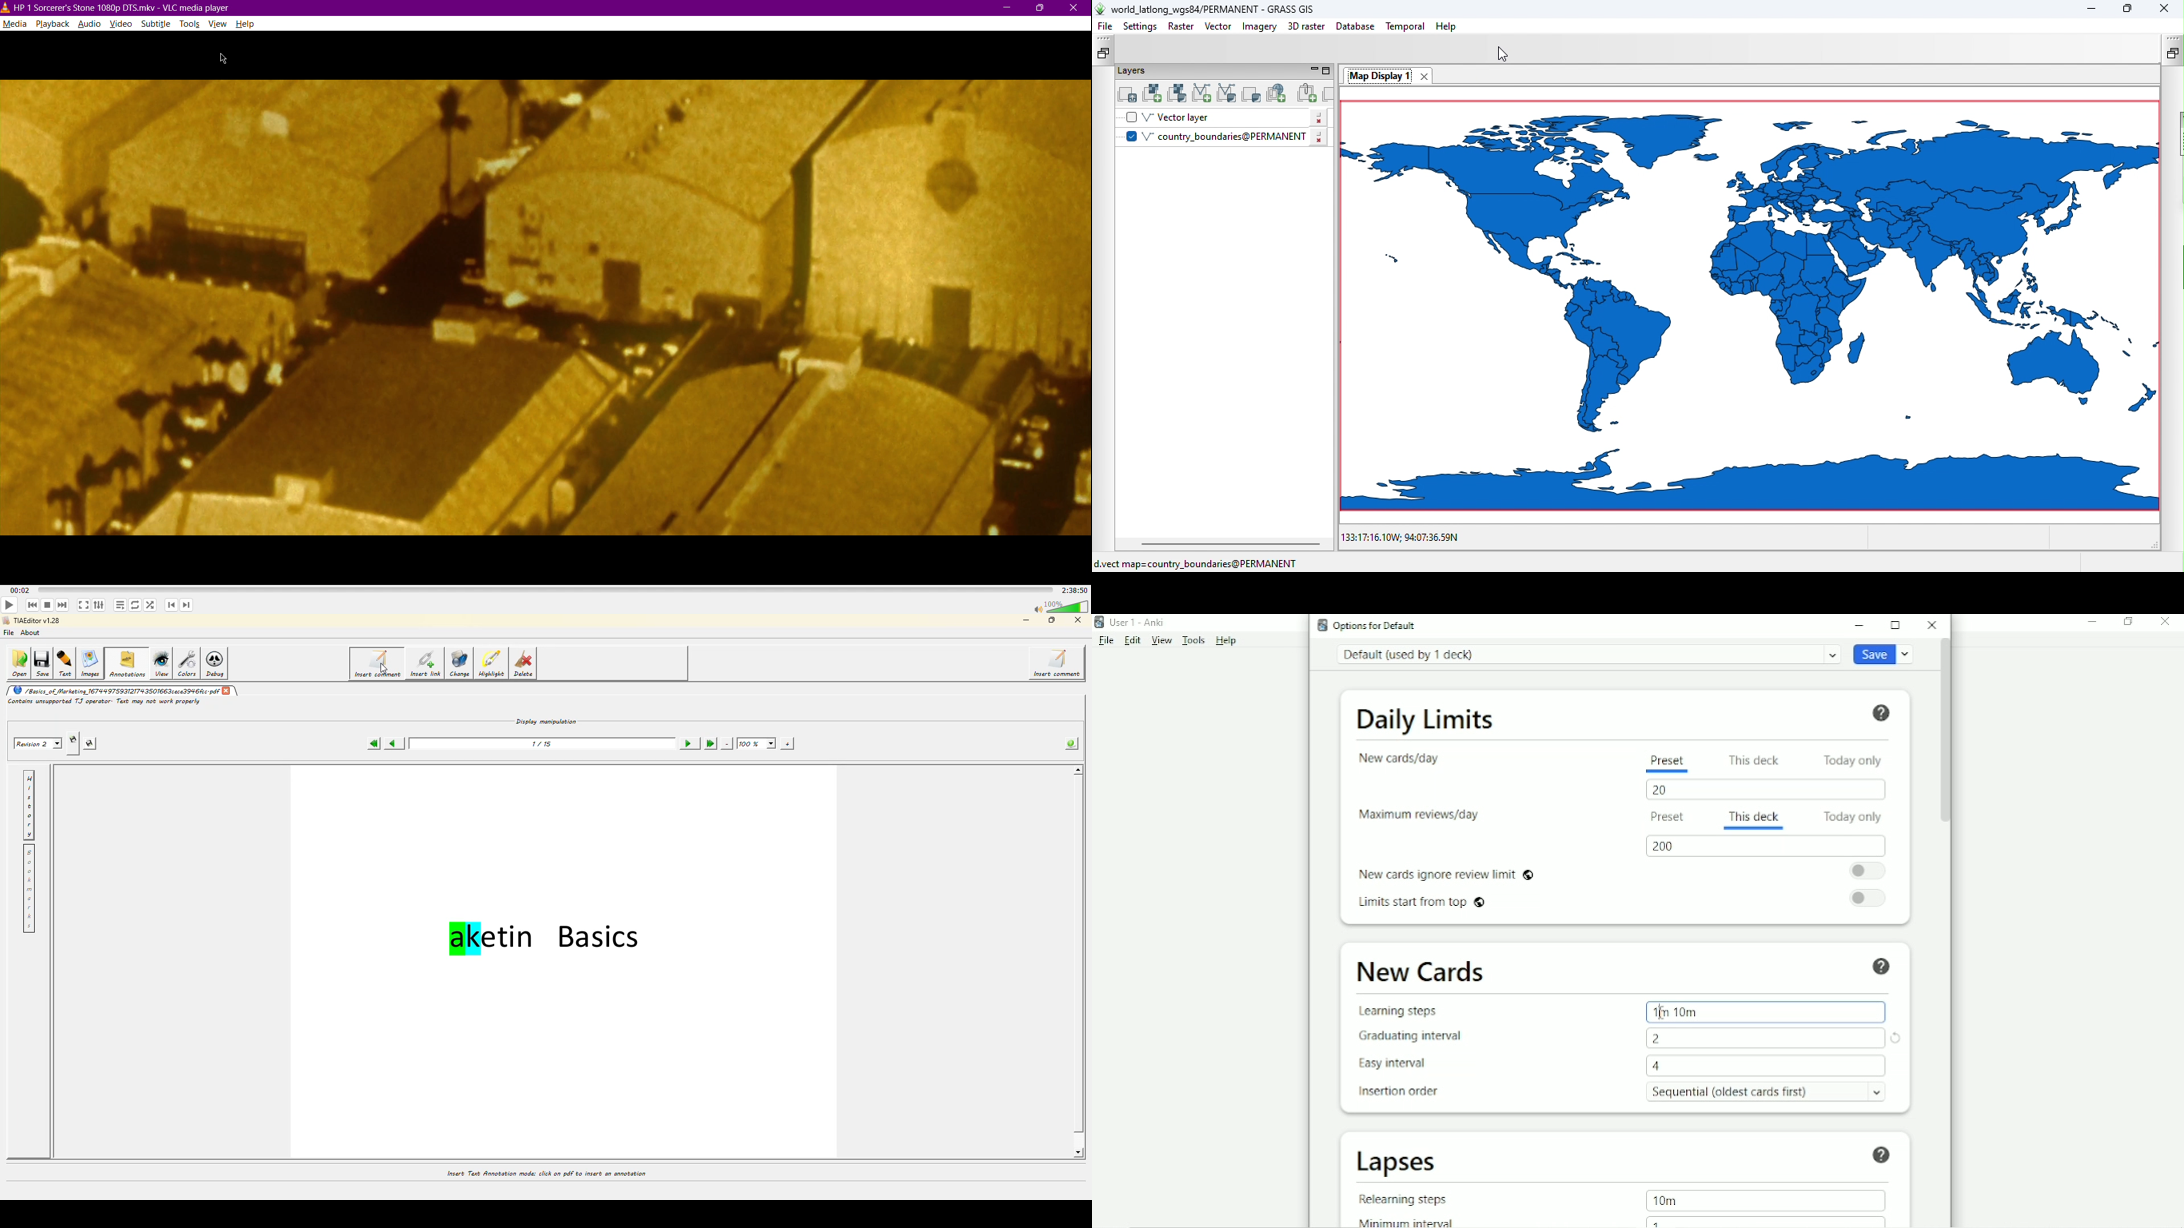 The width and height of the screenshot is (2184, 1232). Describe the element at coordinates (1660, 1222) in the screenshot. I see `1` at that location.